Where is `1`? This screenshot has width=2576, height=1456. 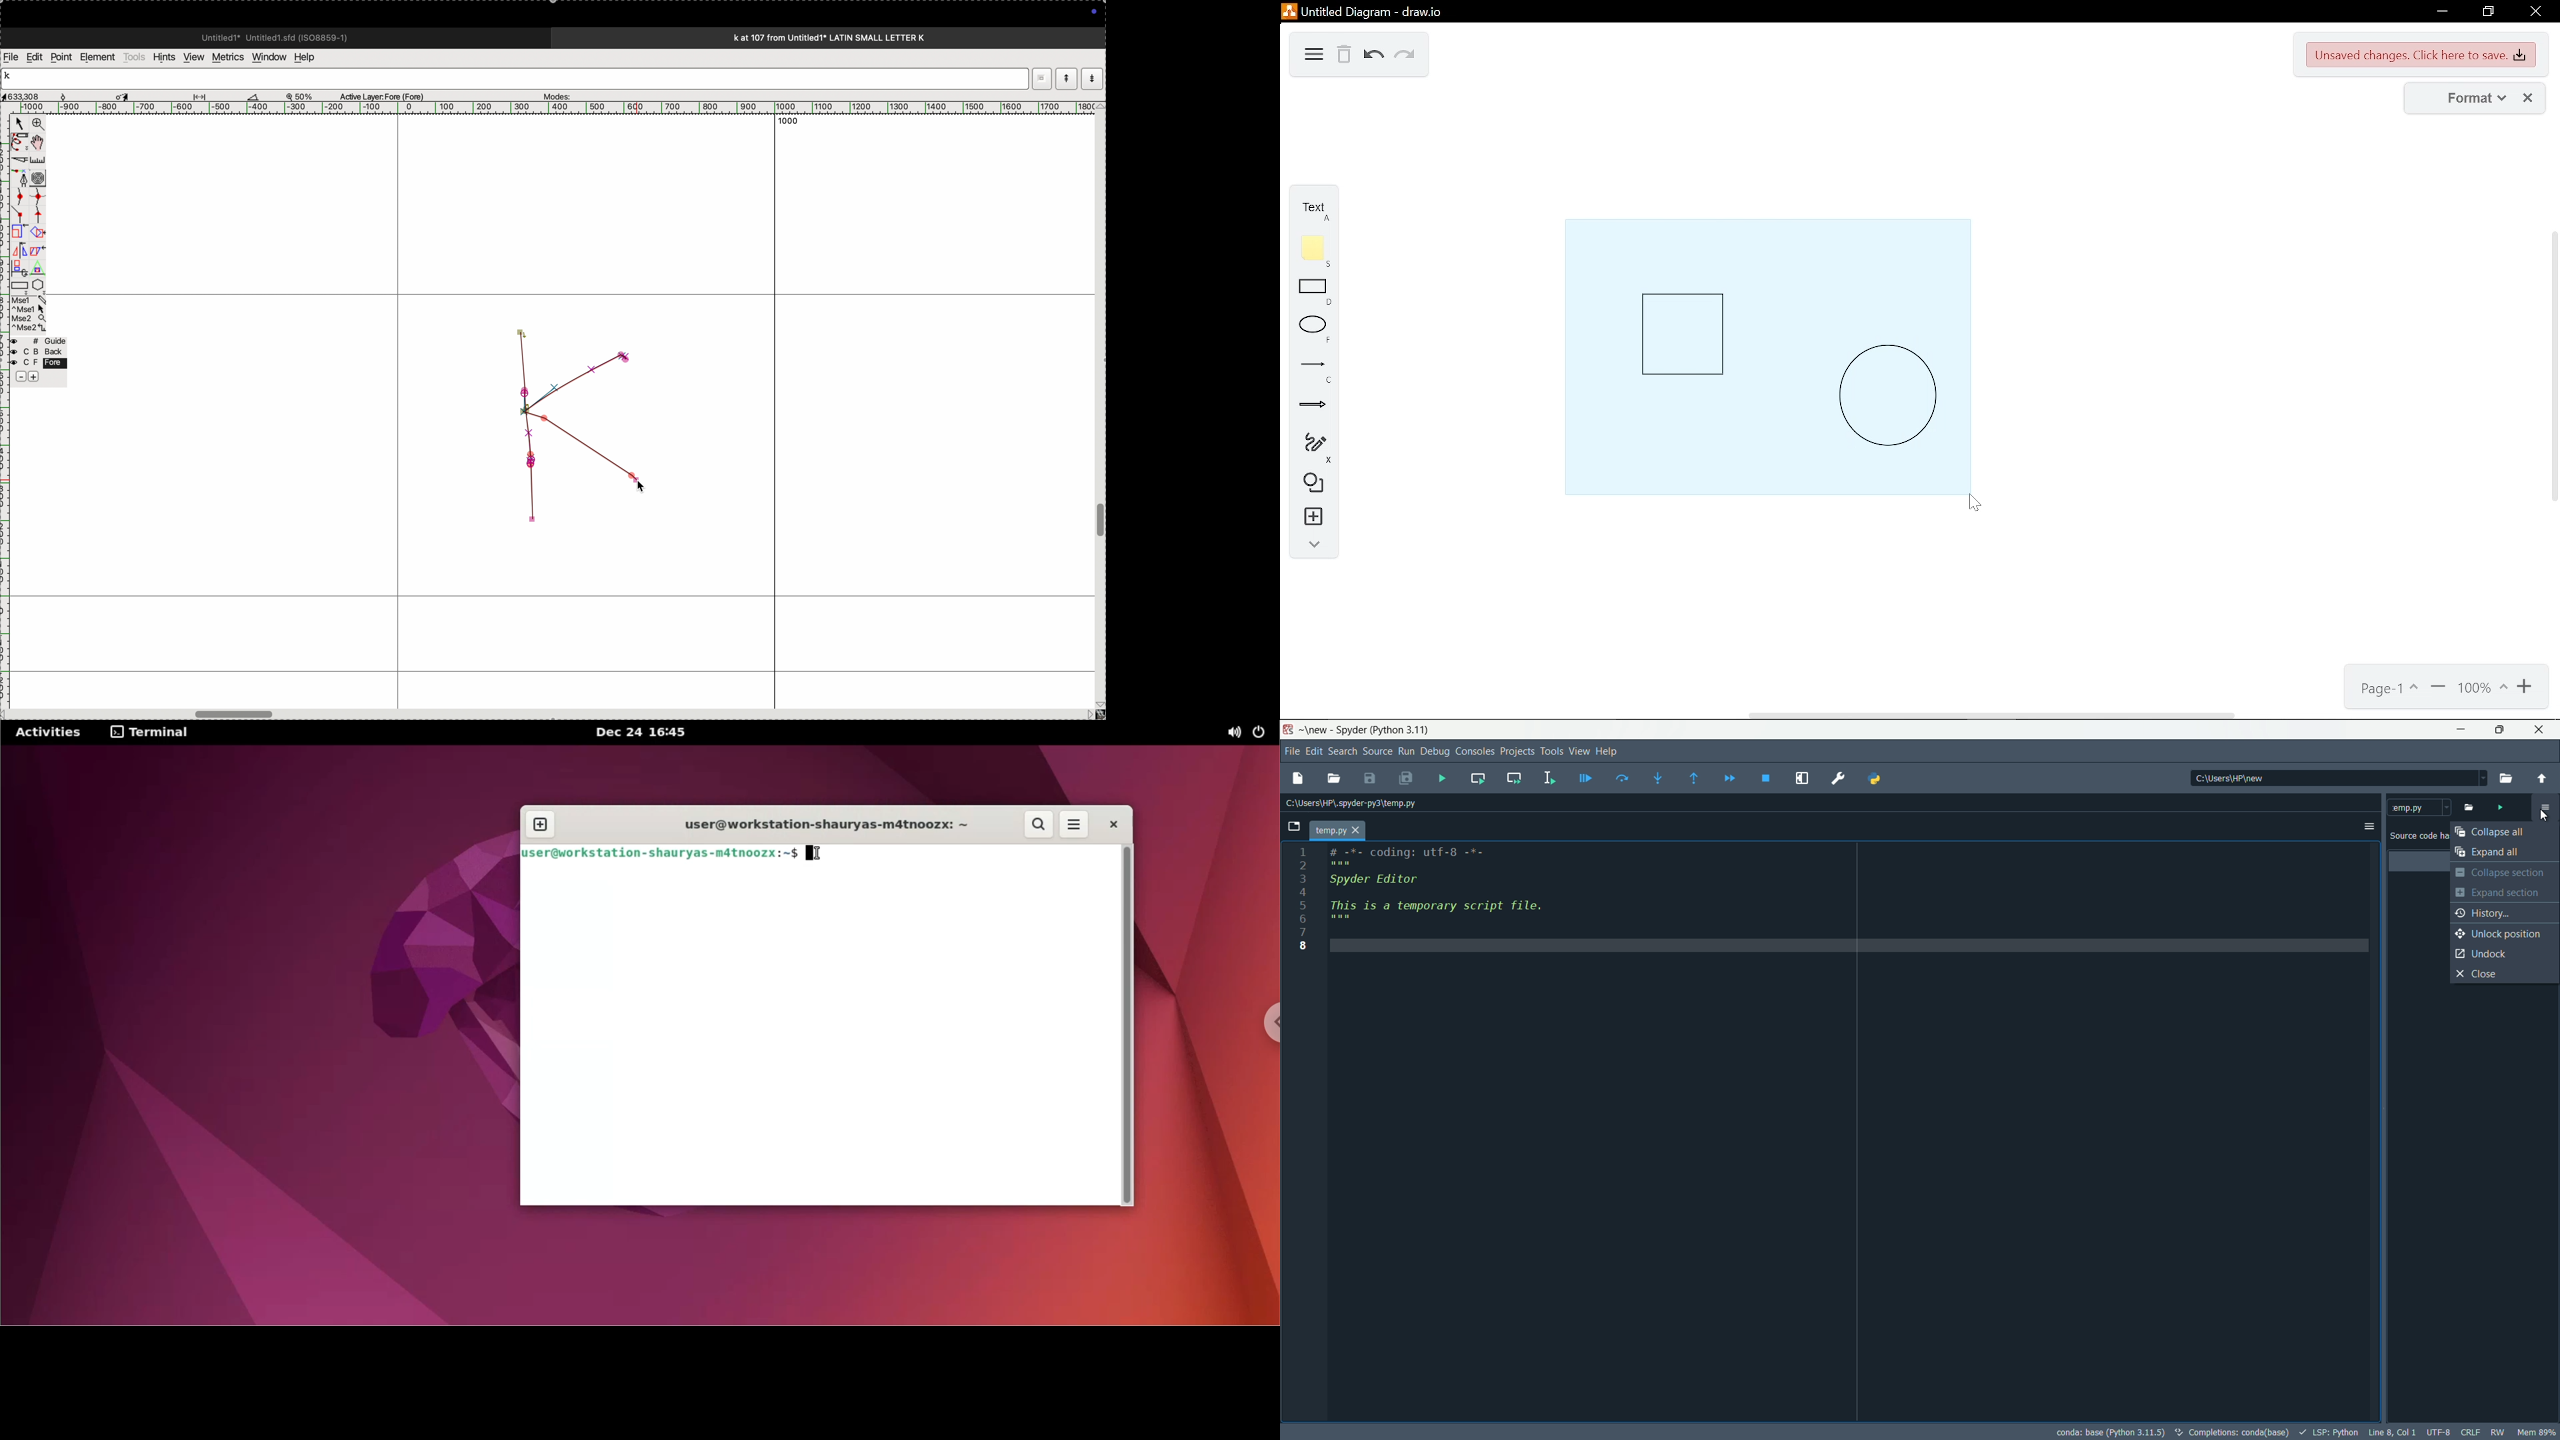
1 is located at coordinates (1305, 850).